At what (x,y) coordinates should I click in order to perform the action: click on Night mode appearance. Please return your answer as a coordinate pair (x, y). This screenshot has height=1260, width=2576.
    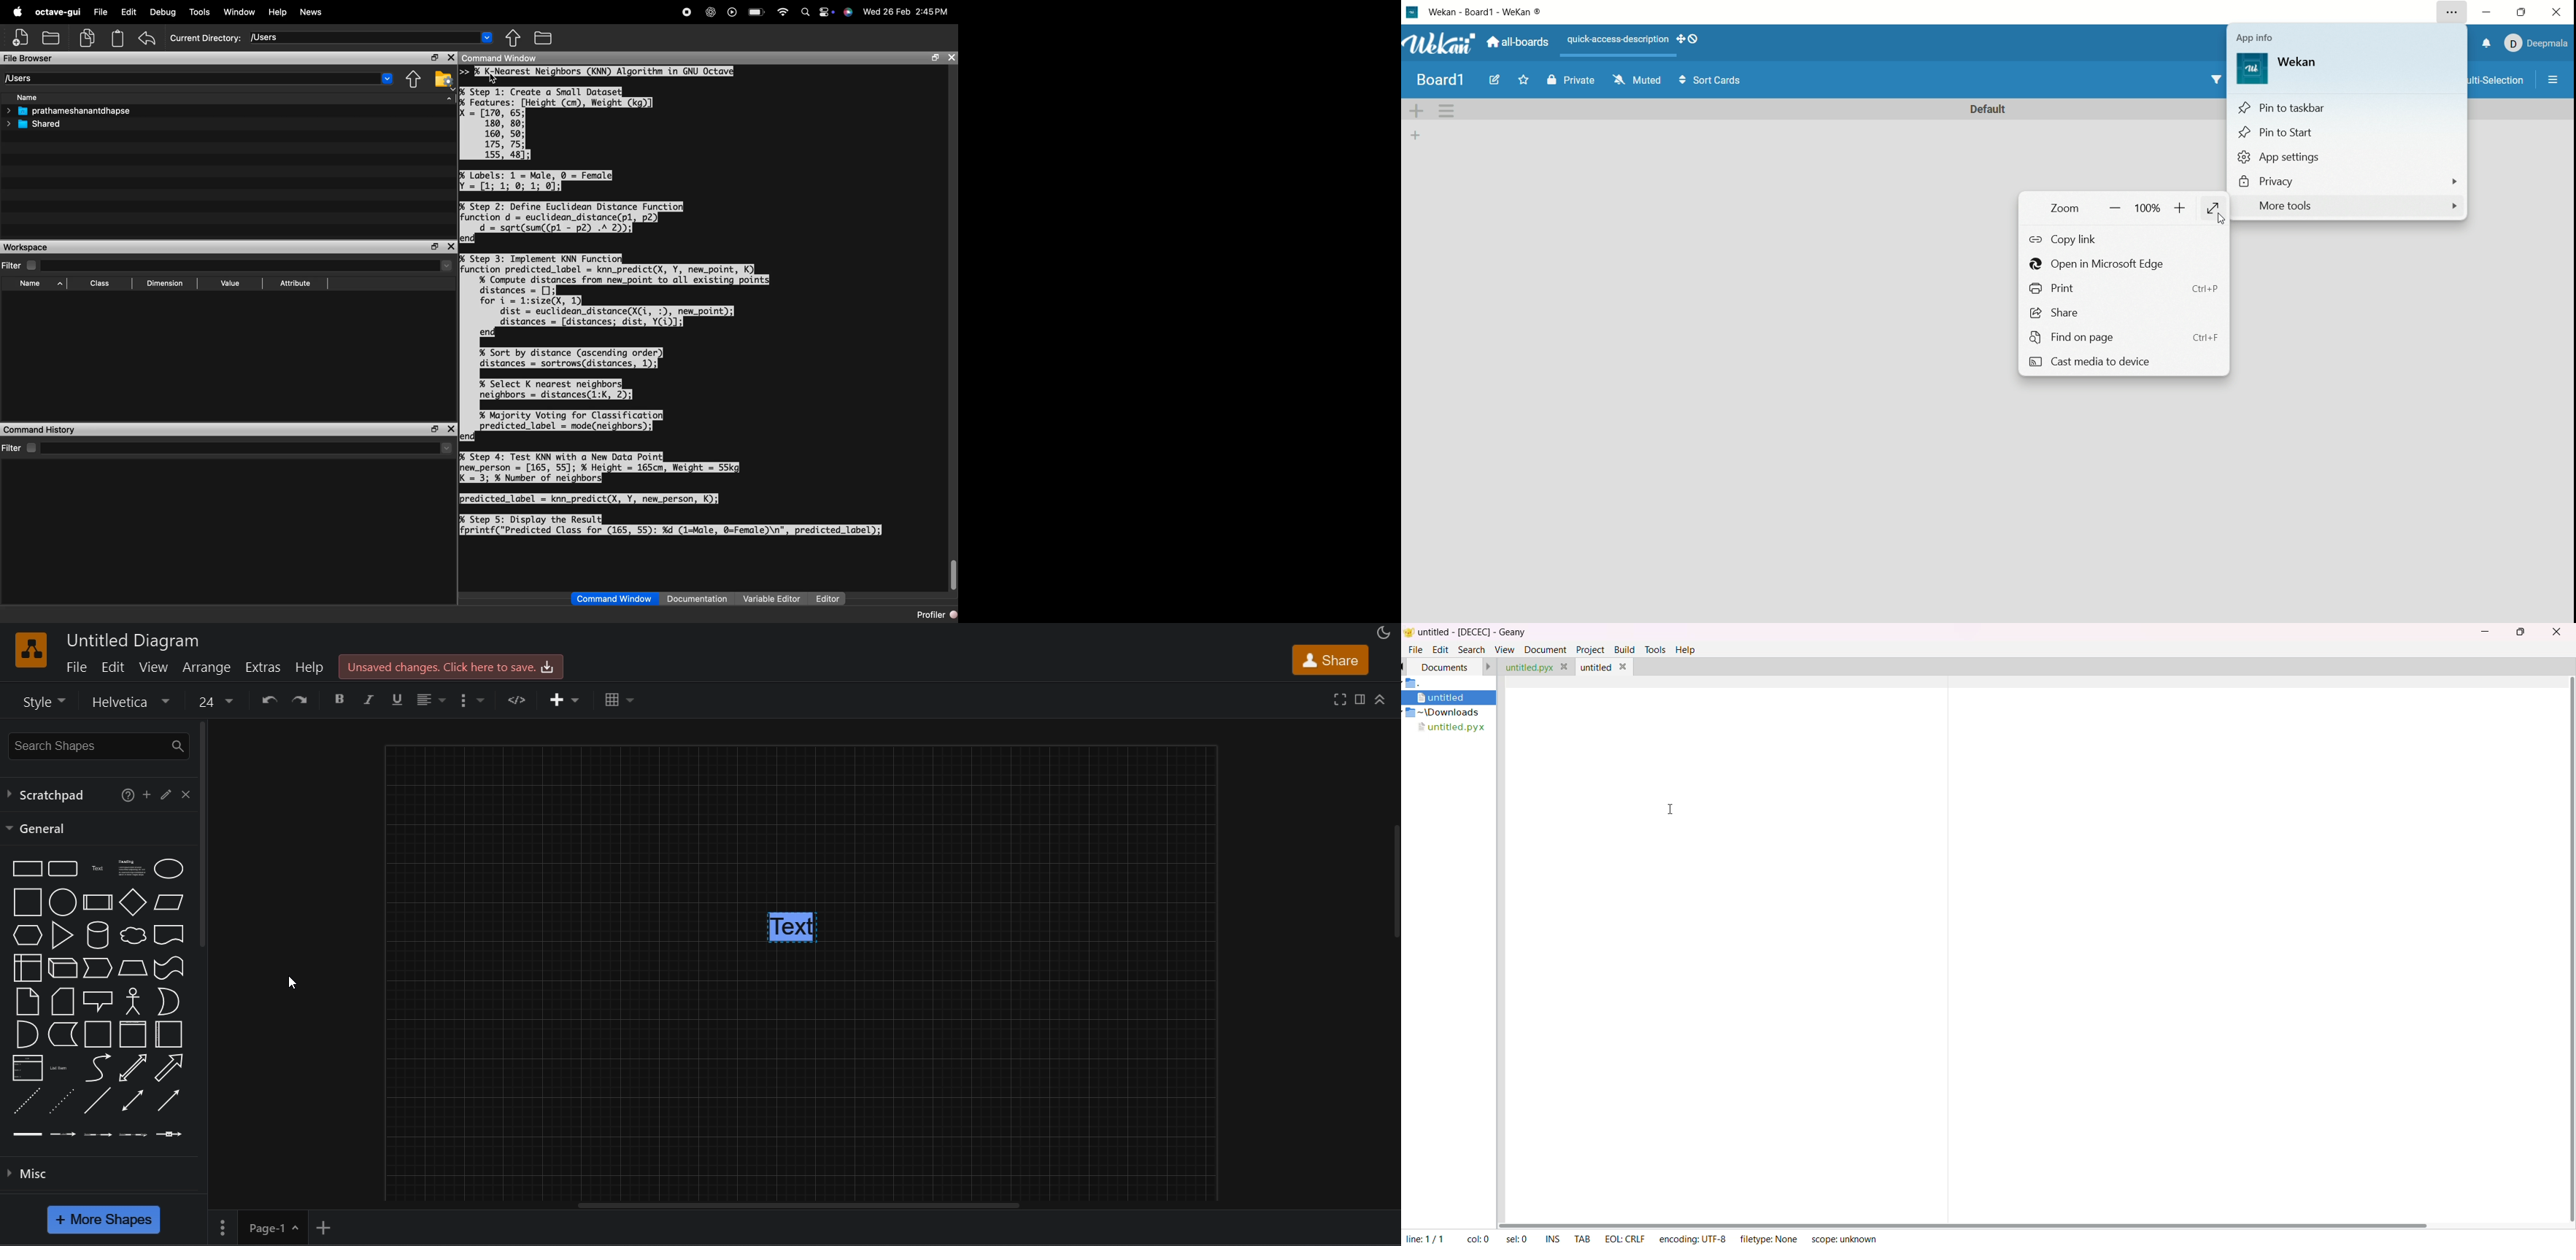
    Looking at the image, I should click on (1384, 632).